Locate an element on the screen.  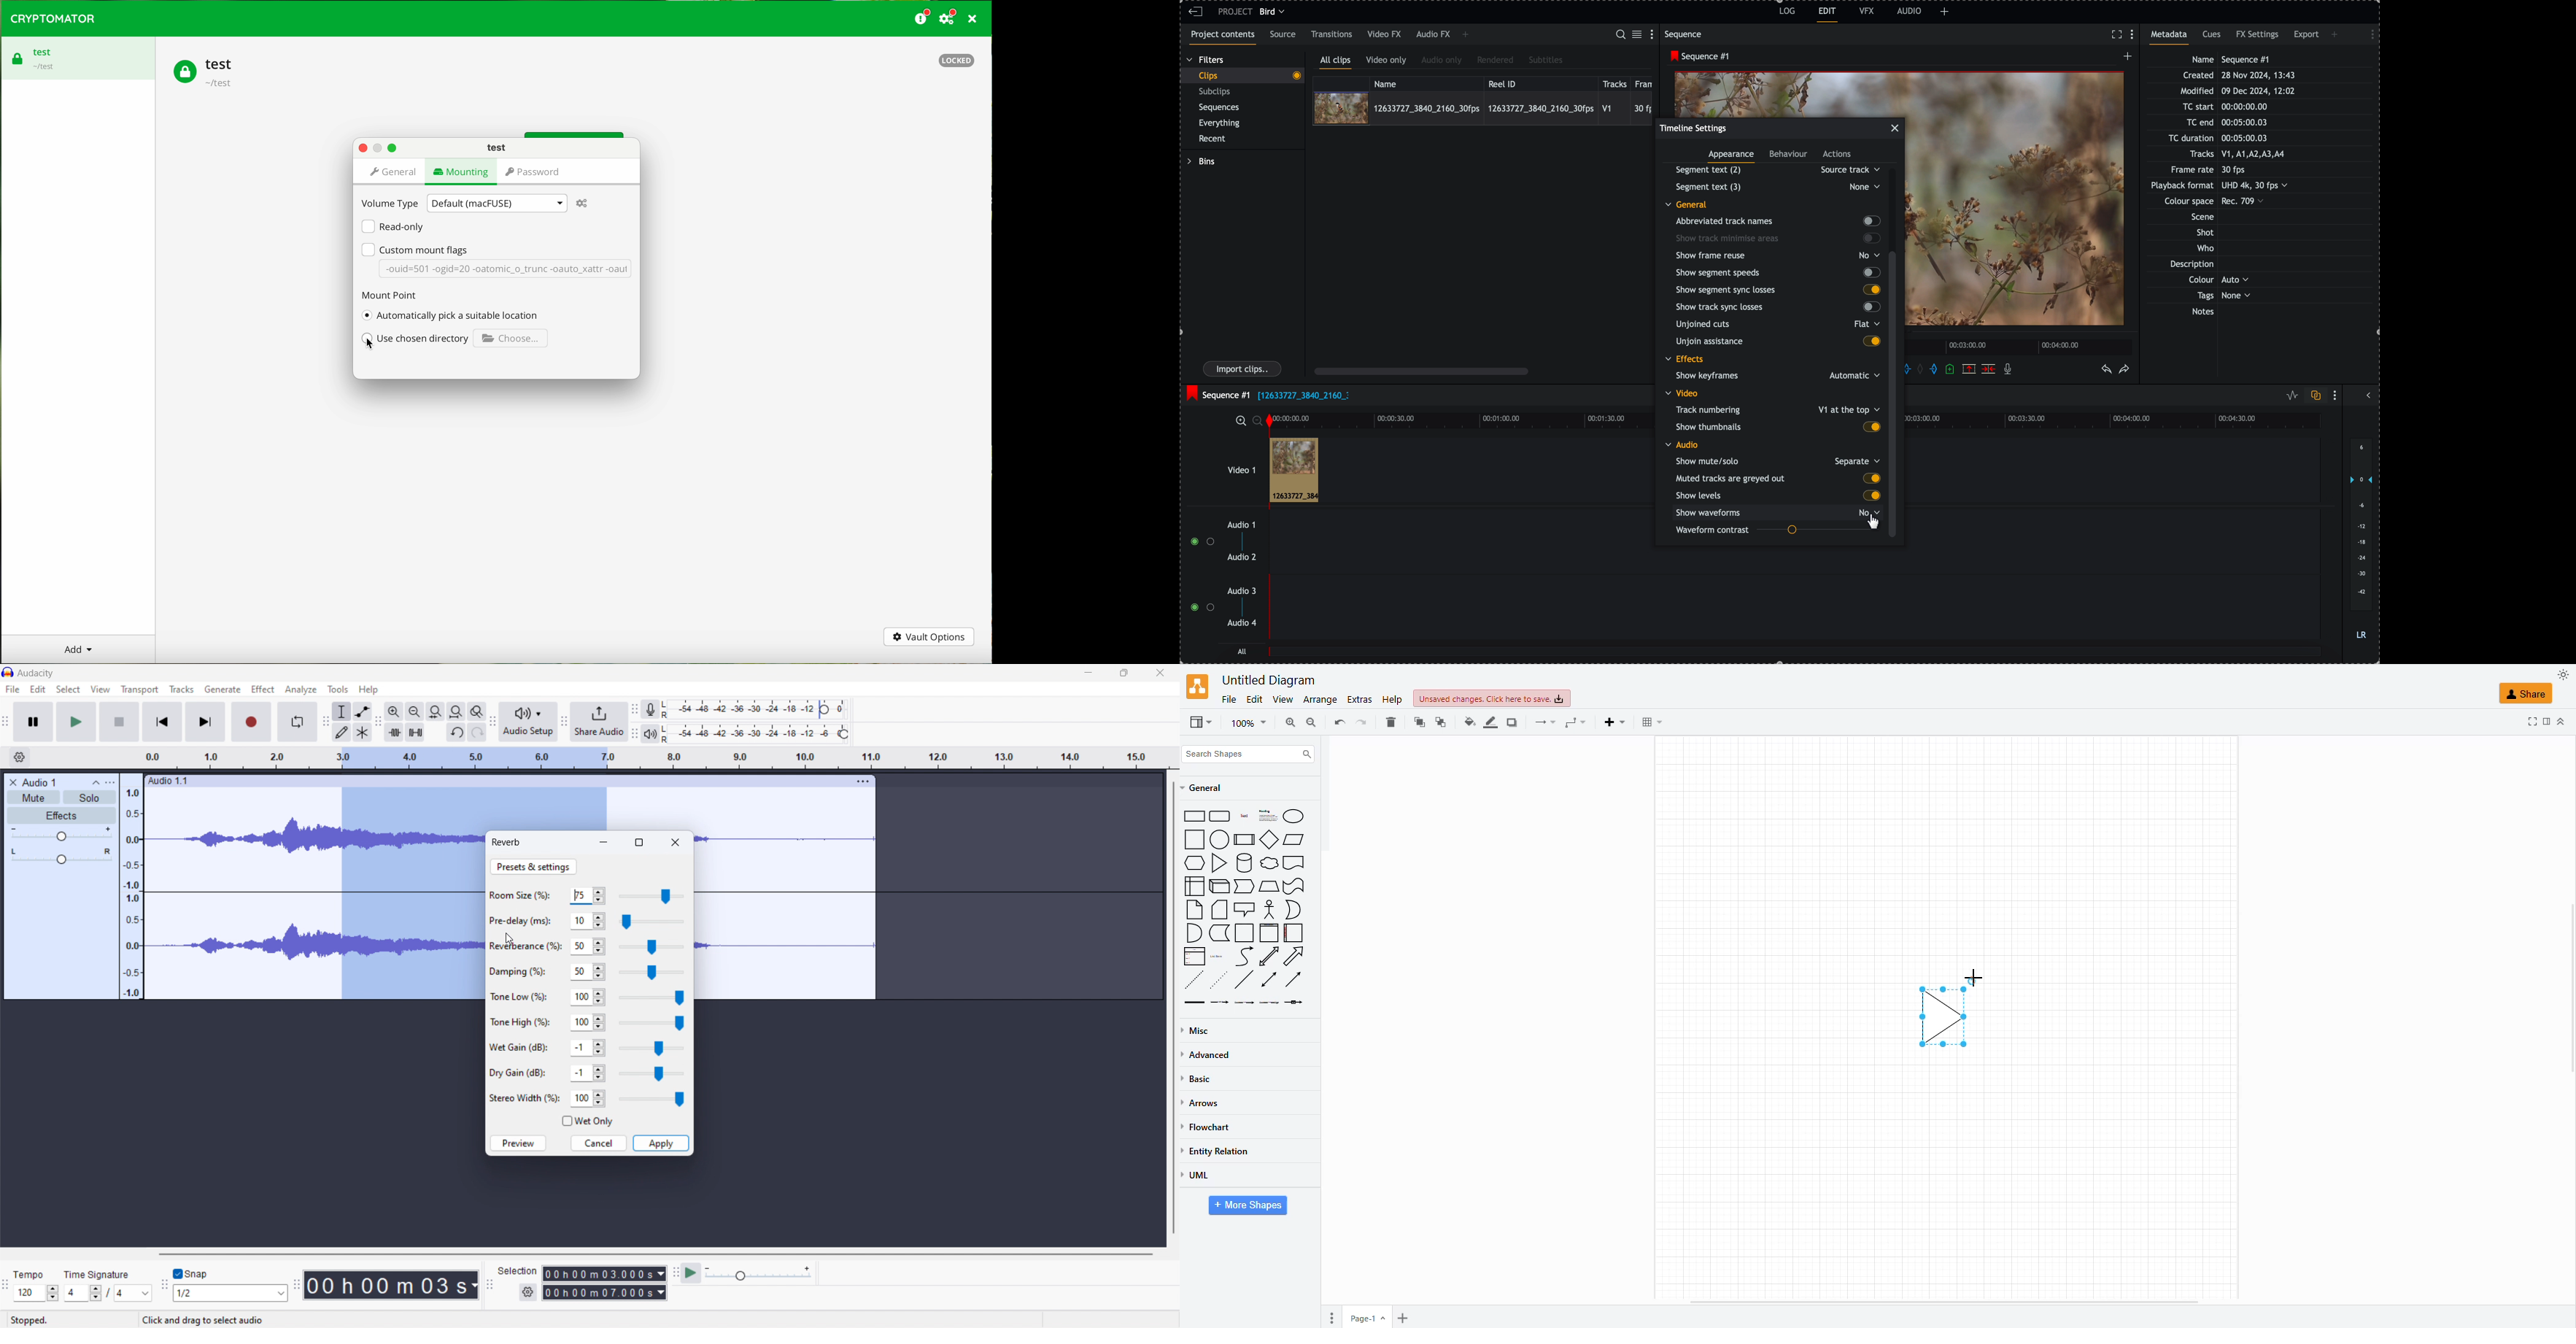
maximize is located at coordinates (392, 148).